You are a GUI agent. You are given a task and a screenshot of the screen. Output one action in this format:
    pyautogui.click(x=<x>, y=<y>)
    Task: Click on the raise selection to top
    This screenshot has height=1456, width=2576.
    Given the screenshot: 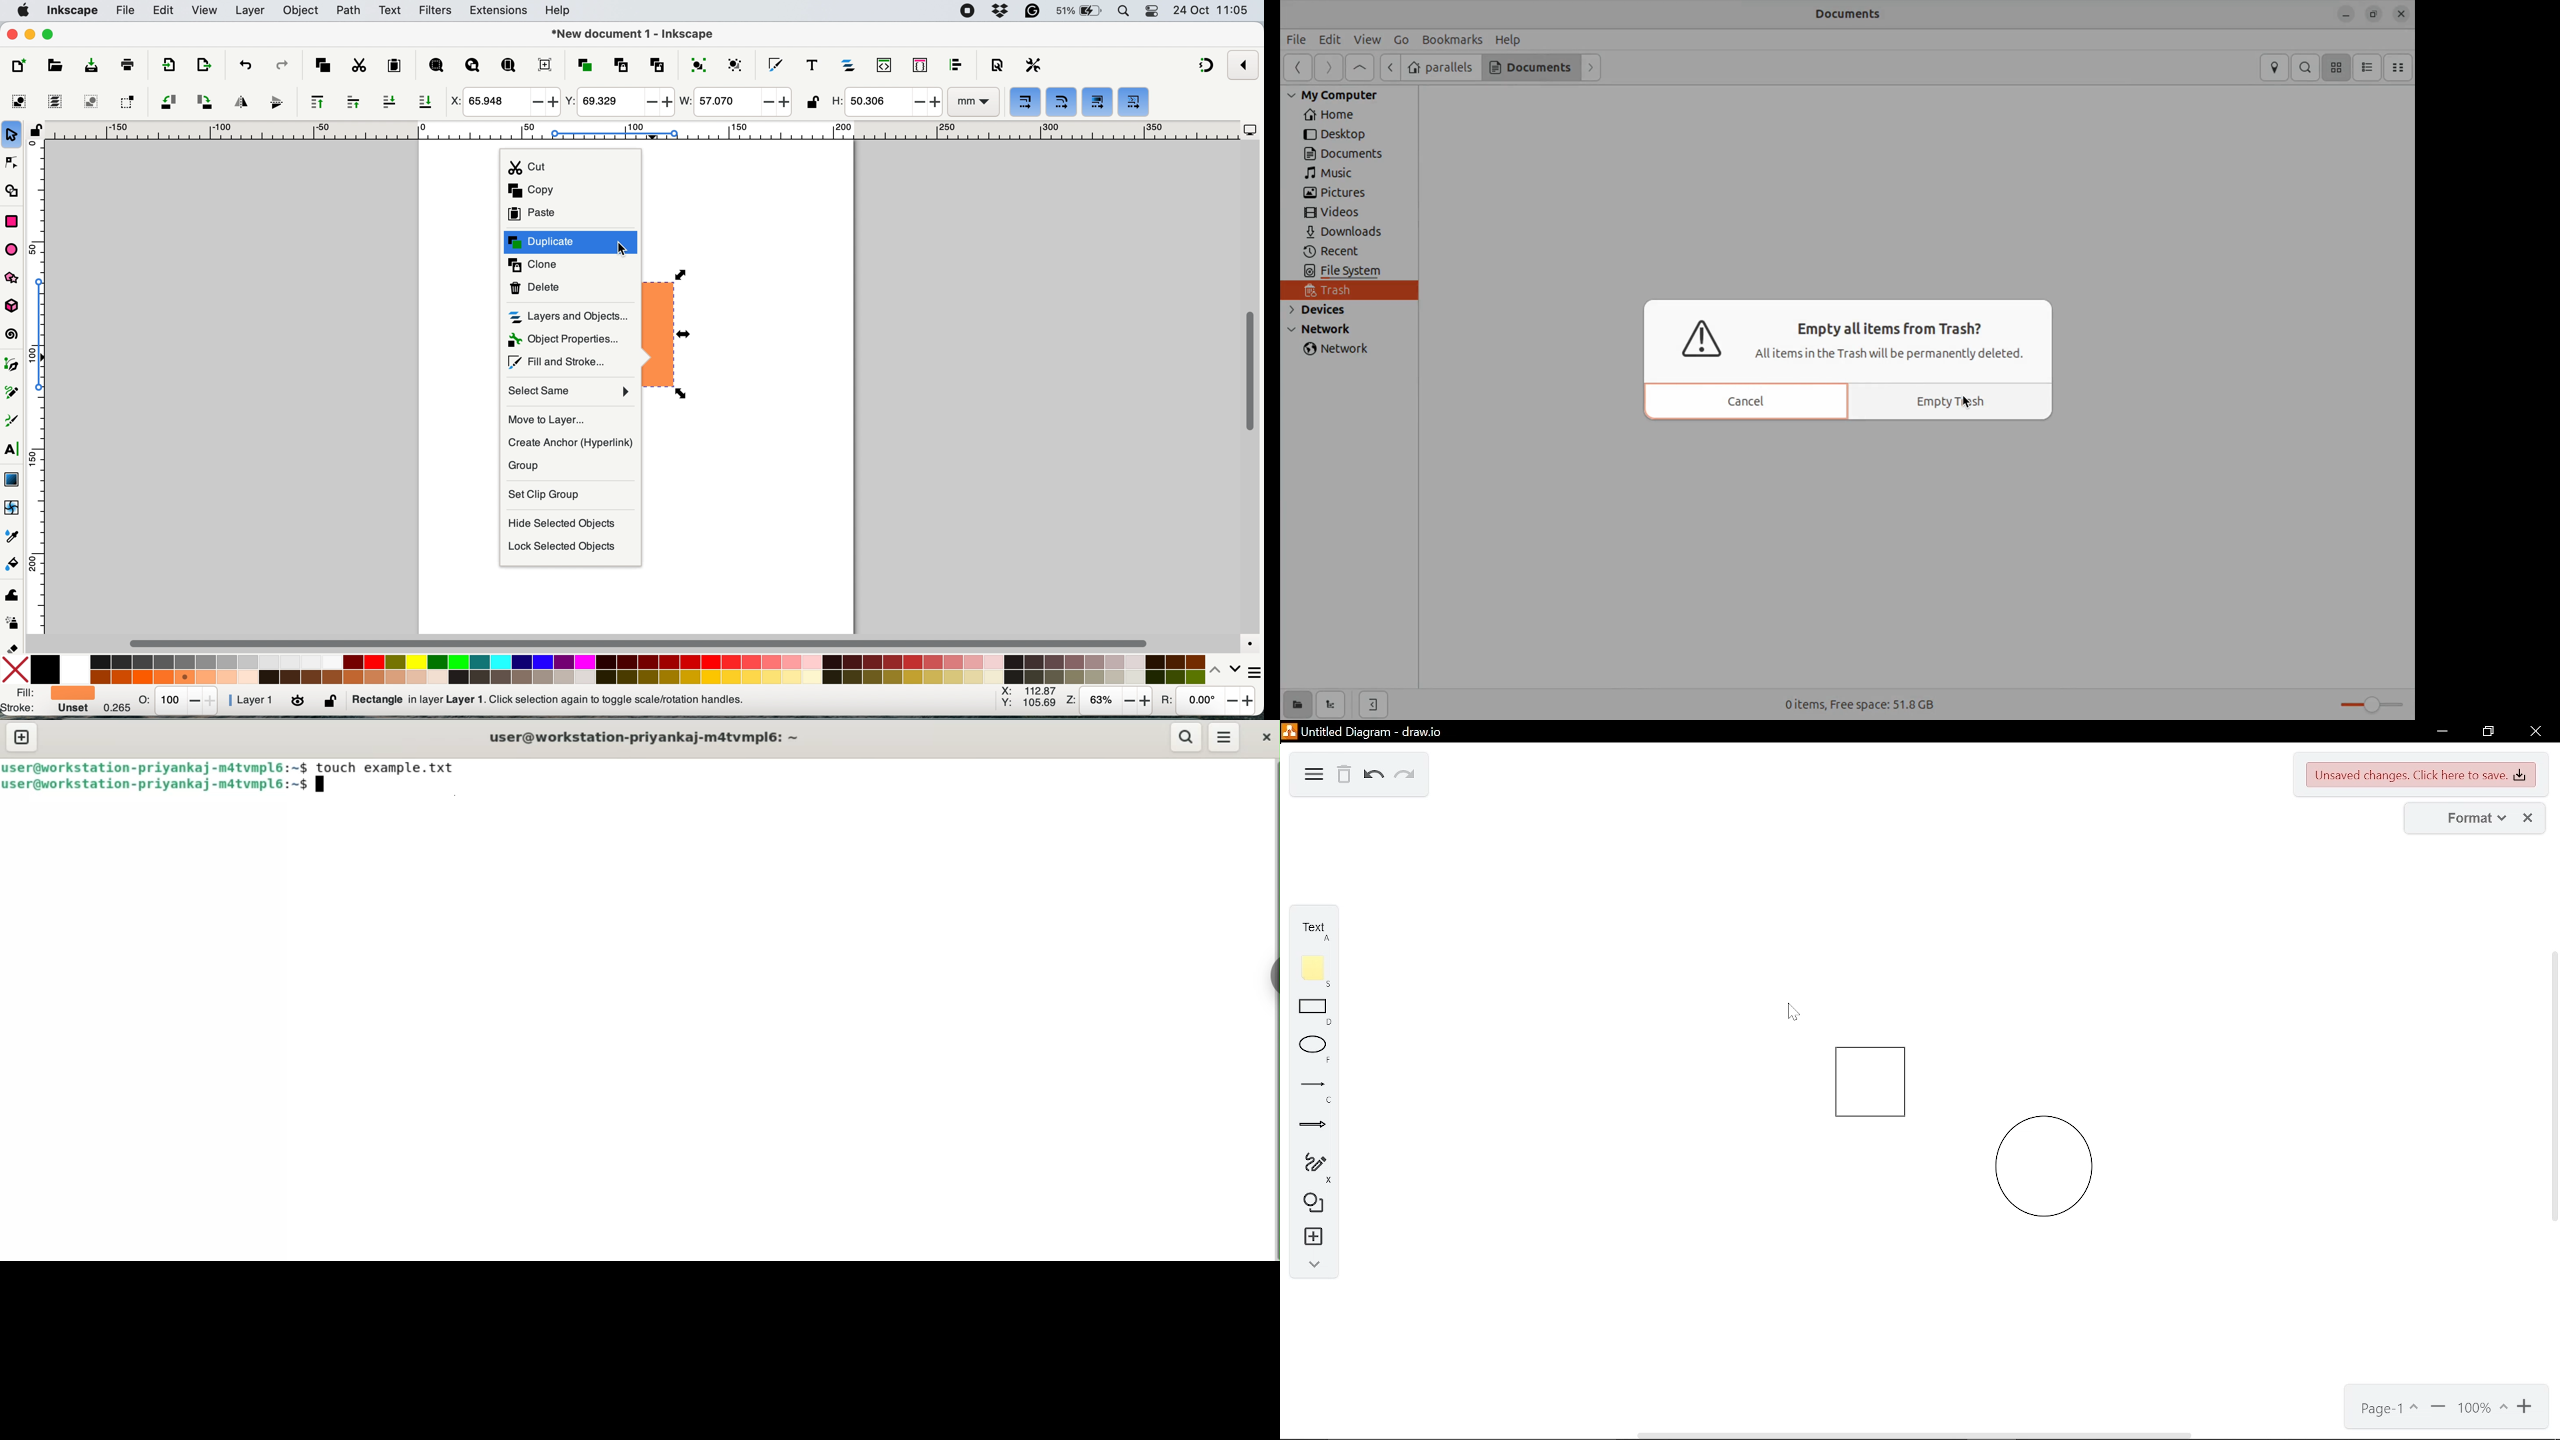 What is the action you would take?
    pyautogui.click(x=313, y=101)
    